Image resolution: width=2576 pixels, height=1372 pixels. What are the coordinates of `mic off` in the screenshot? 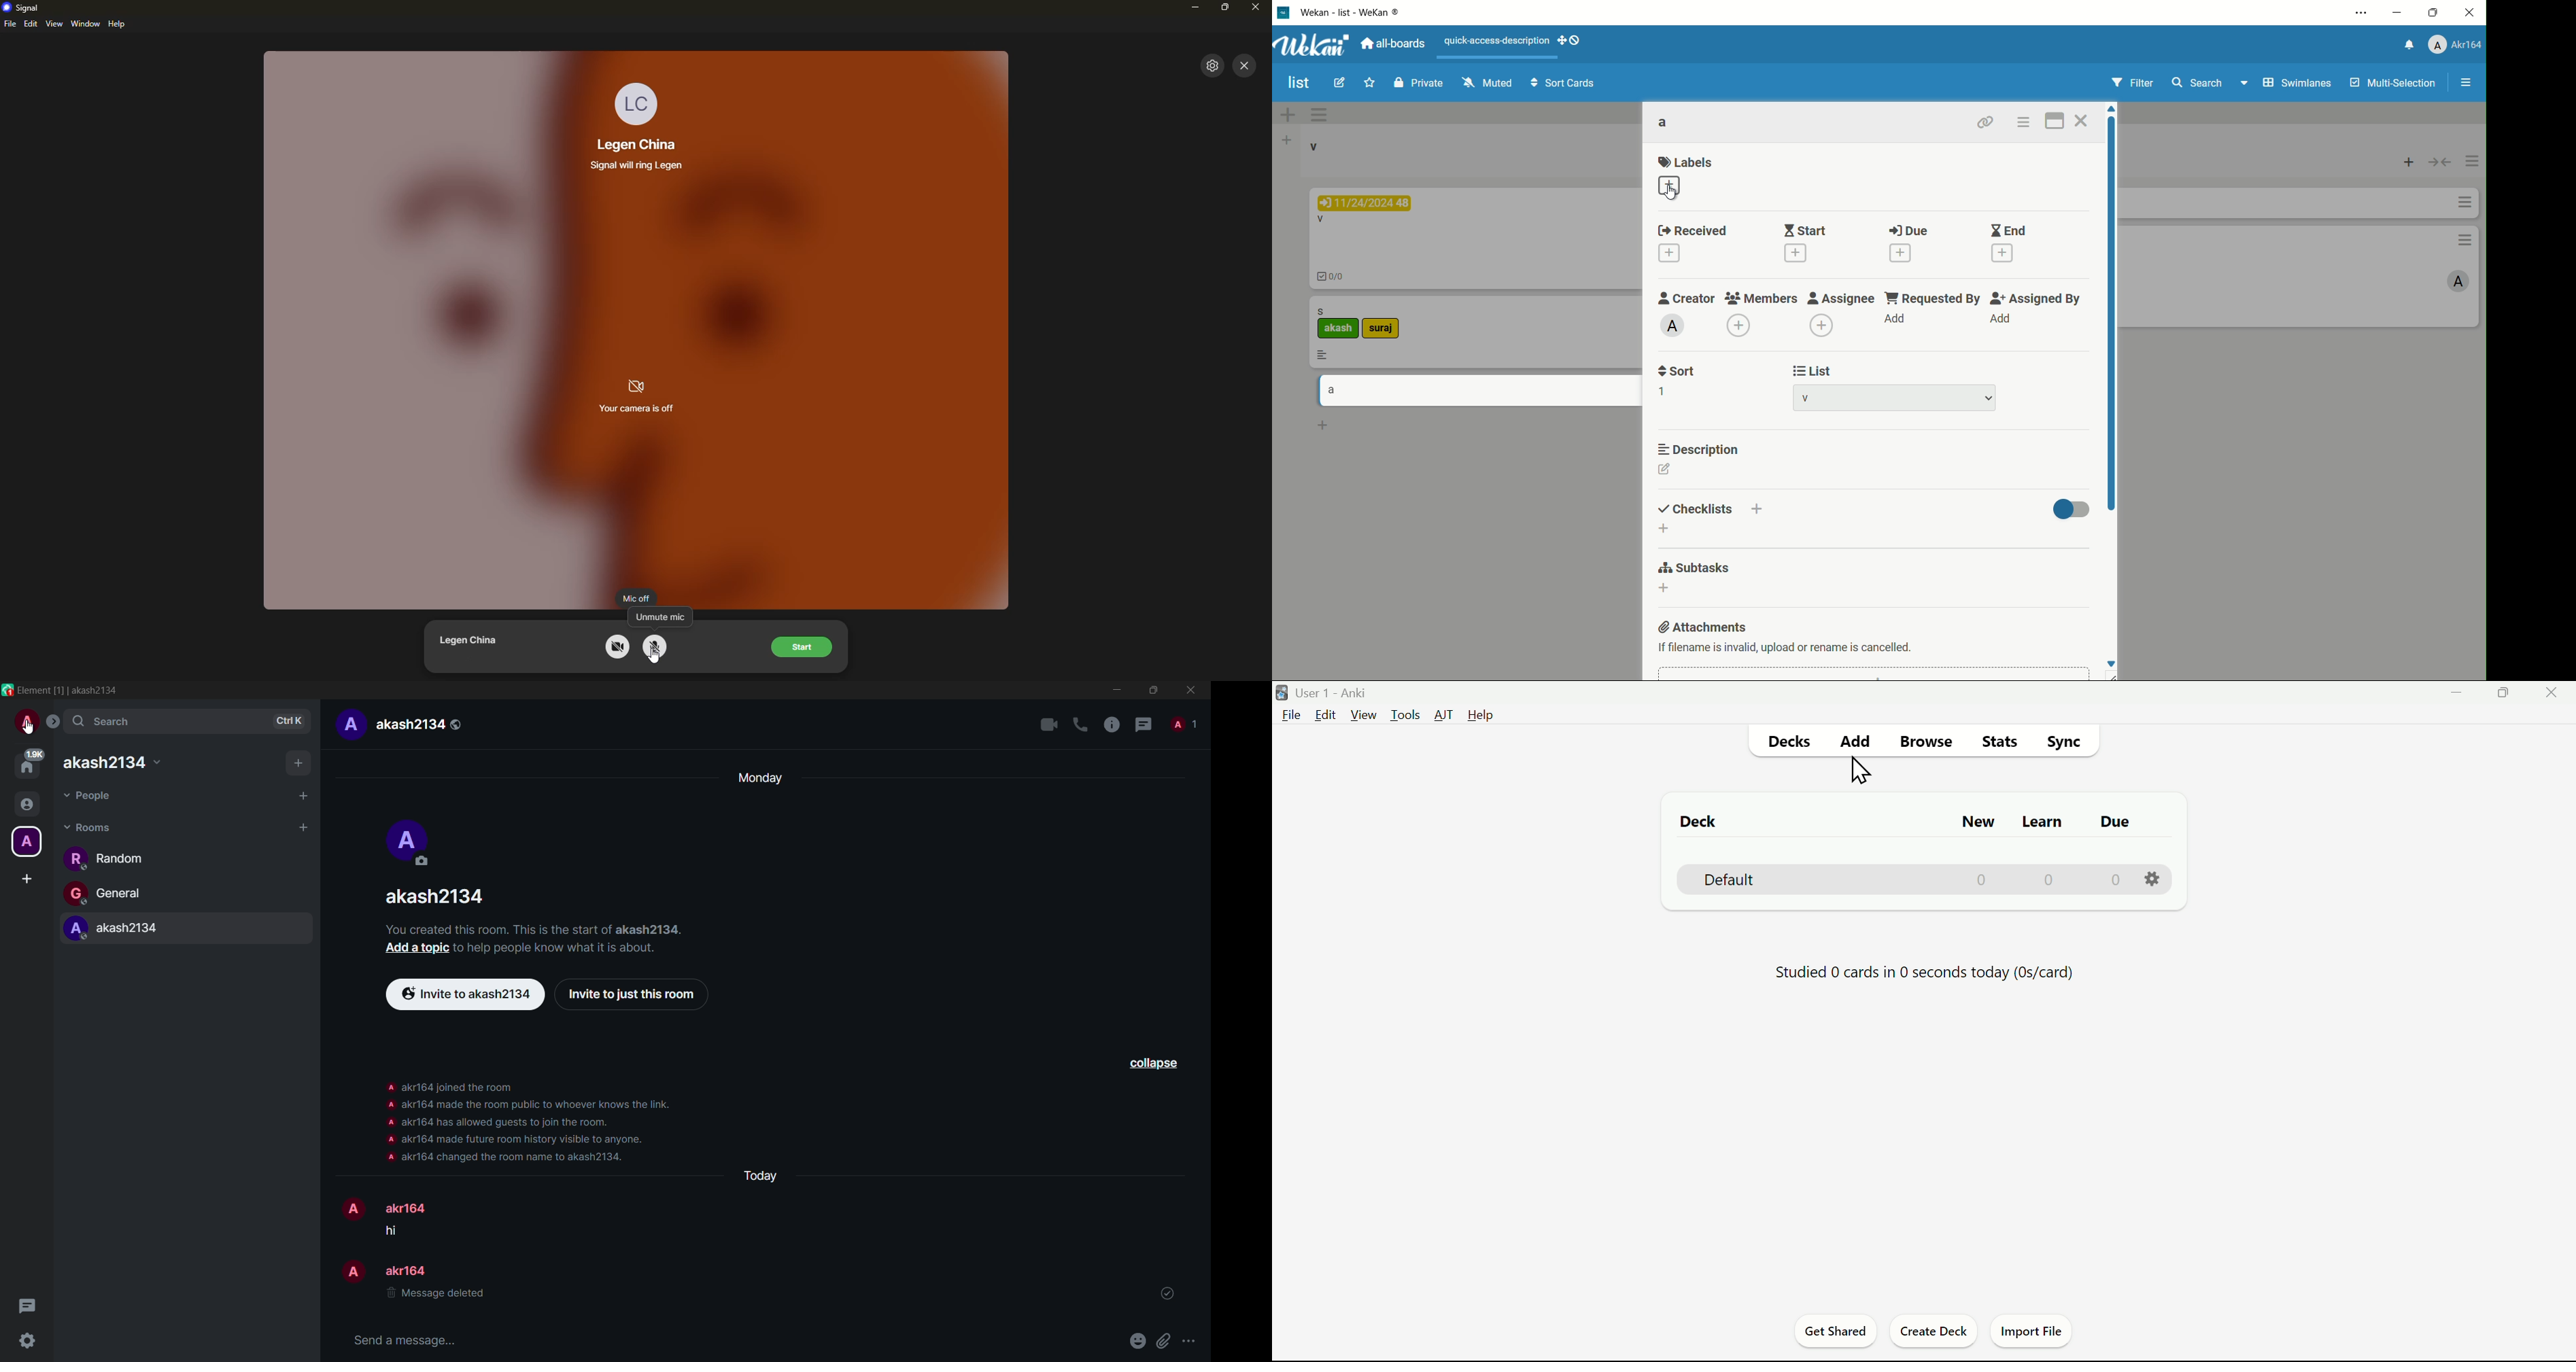 It's located at (655, 646).